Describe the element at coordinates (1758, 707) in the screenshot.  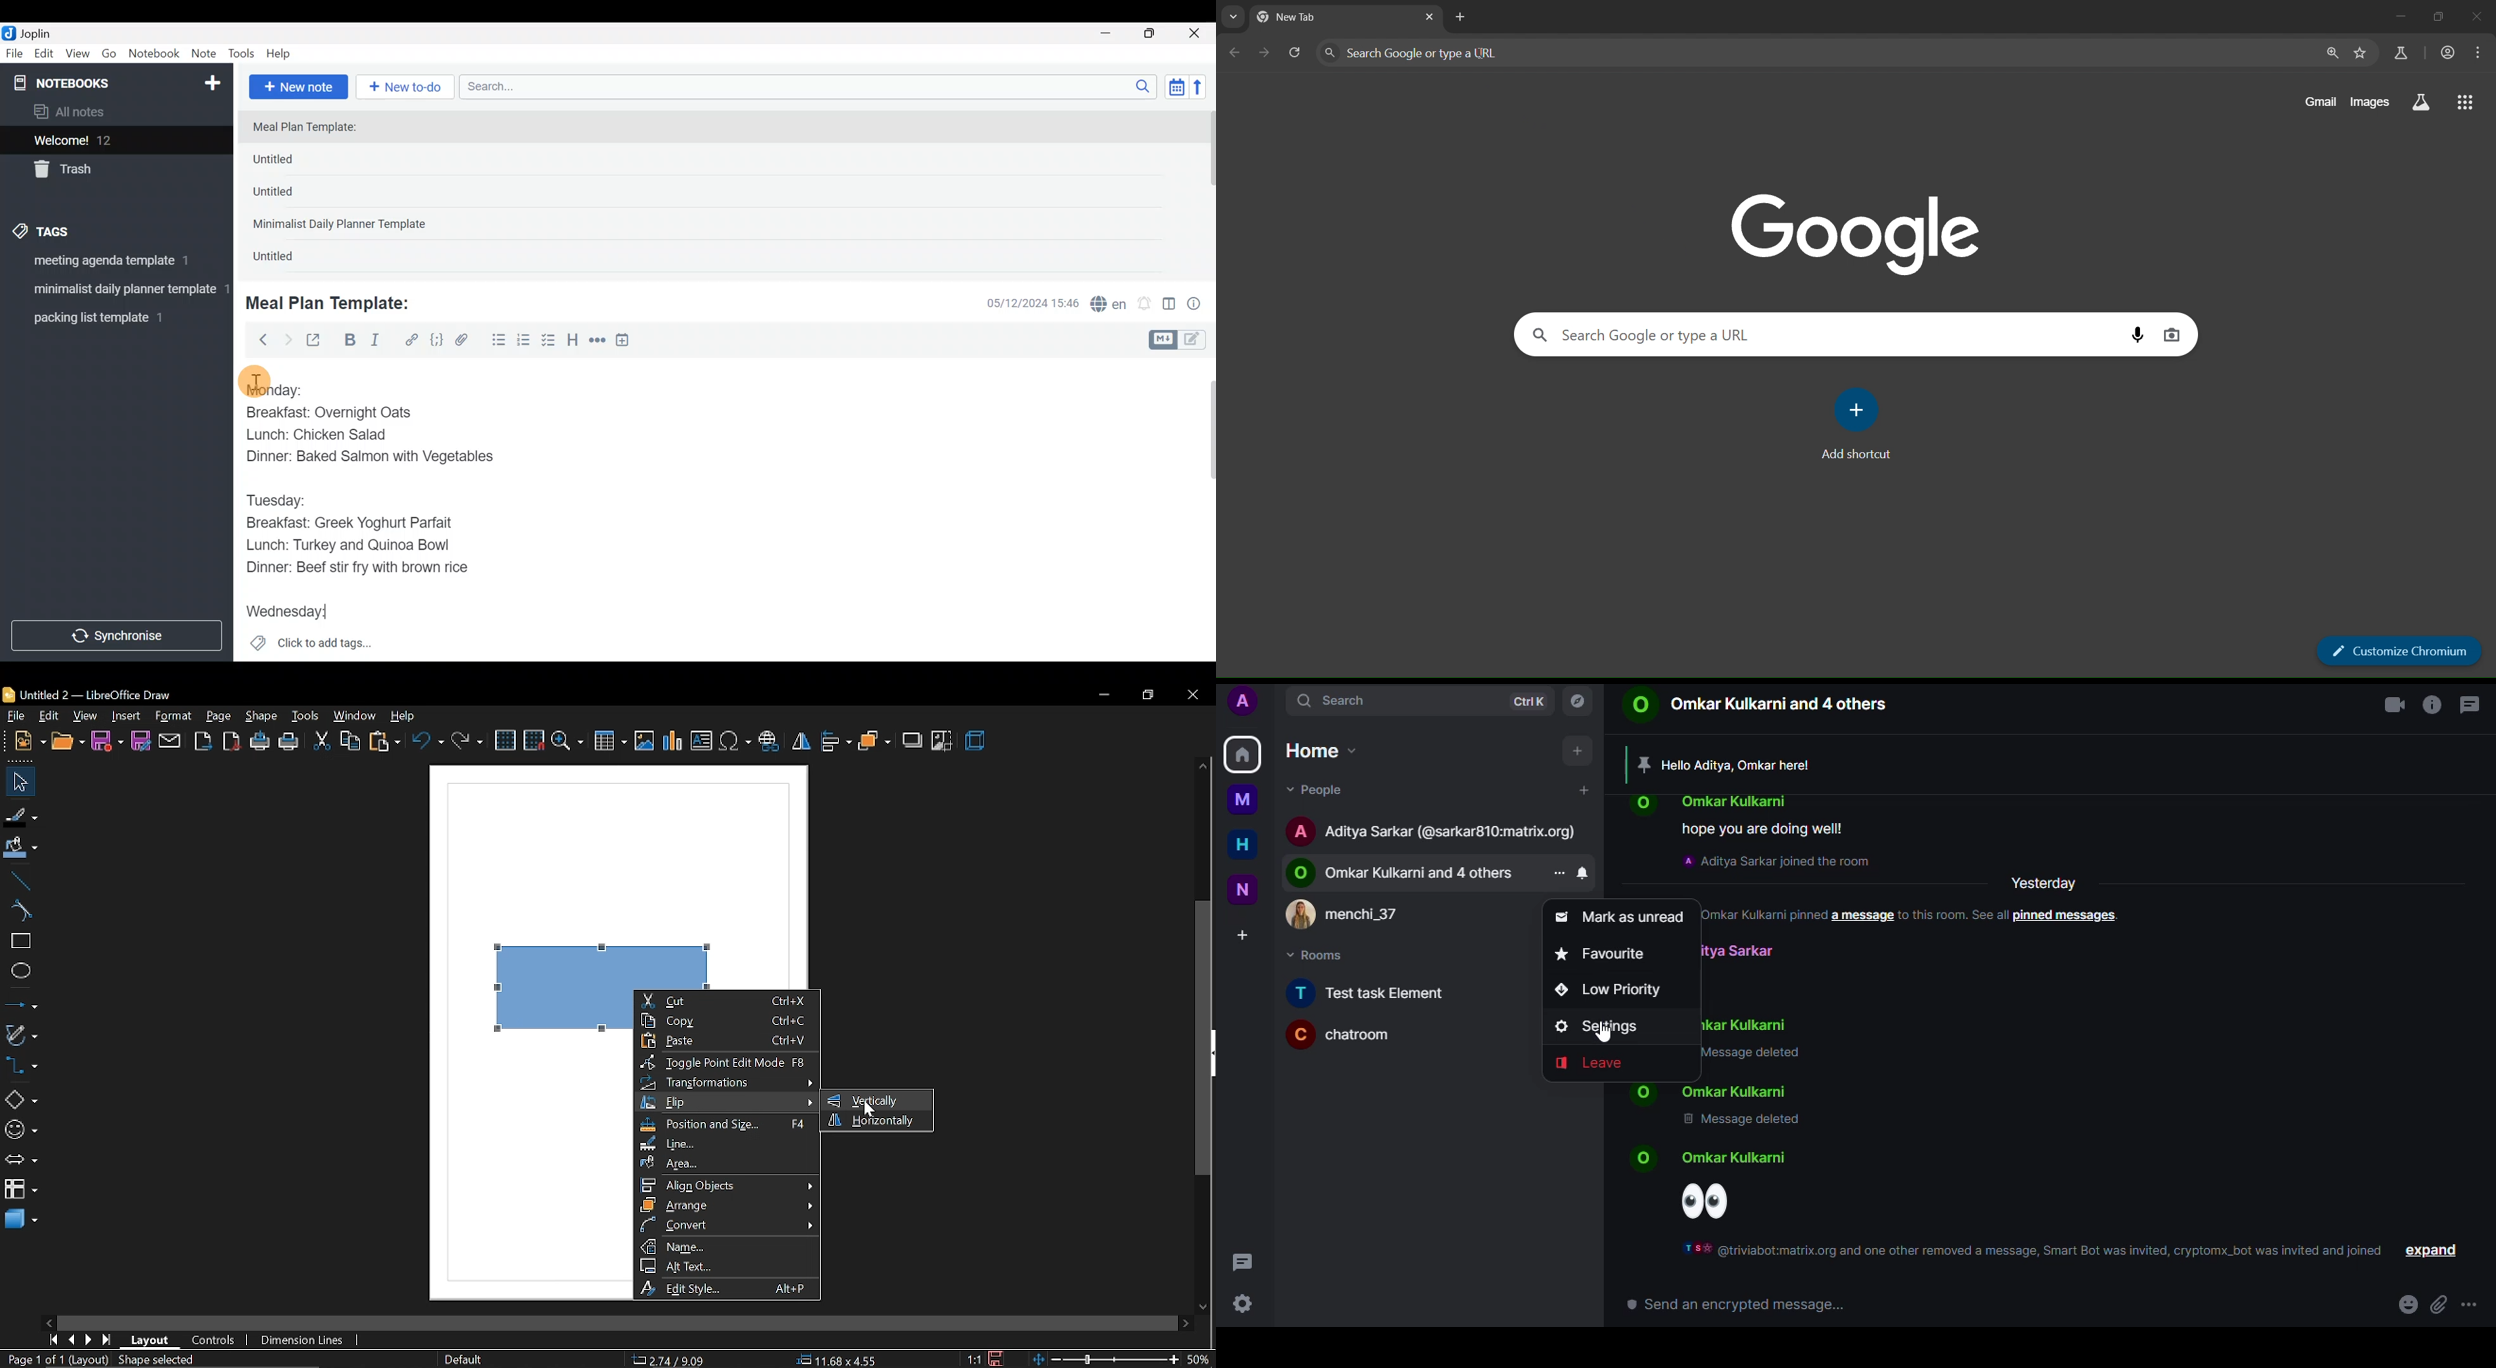
I see `O Omkar Kulkarni and 4 others` at that location.